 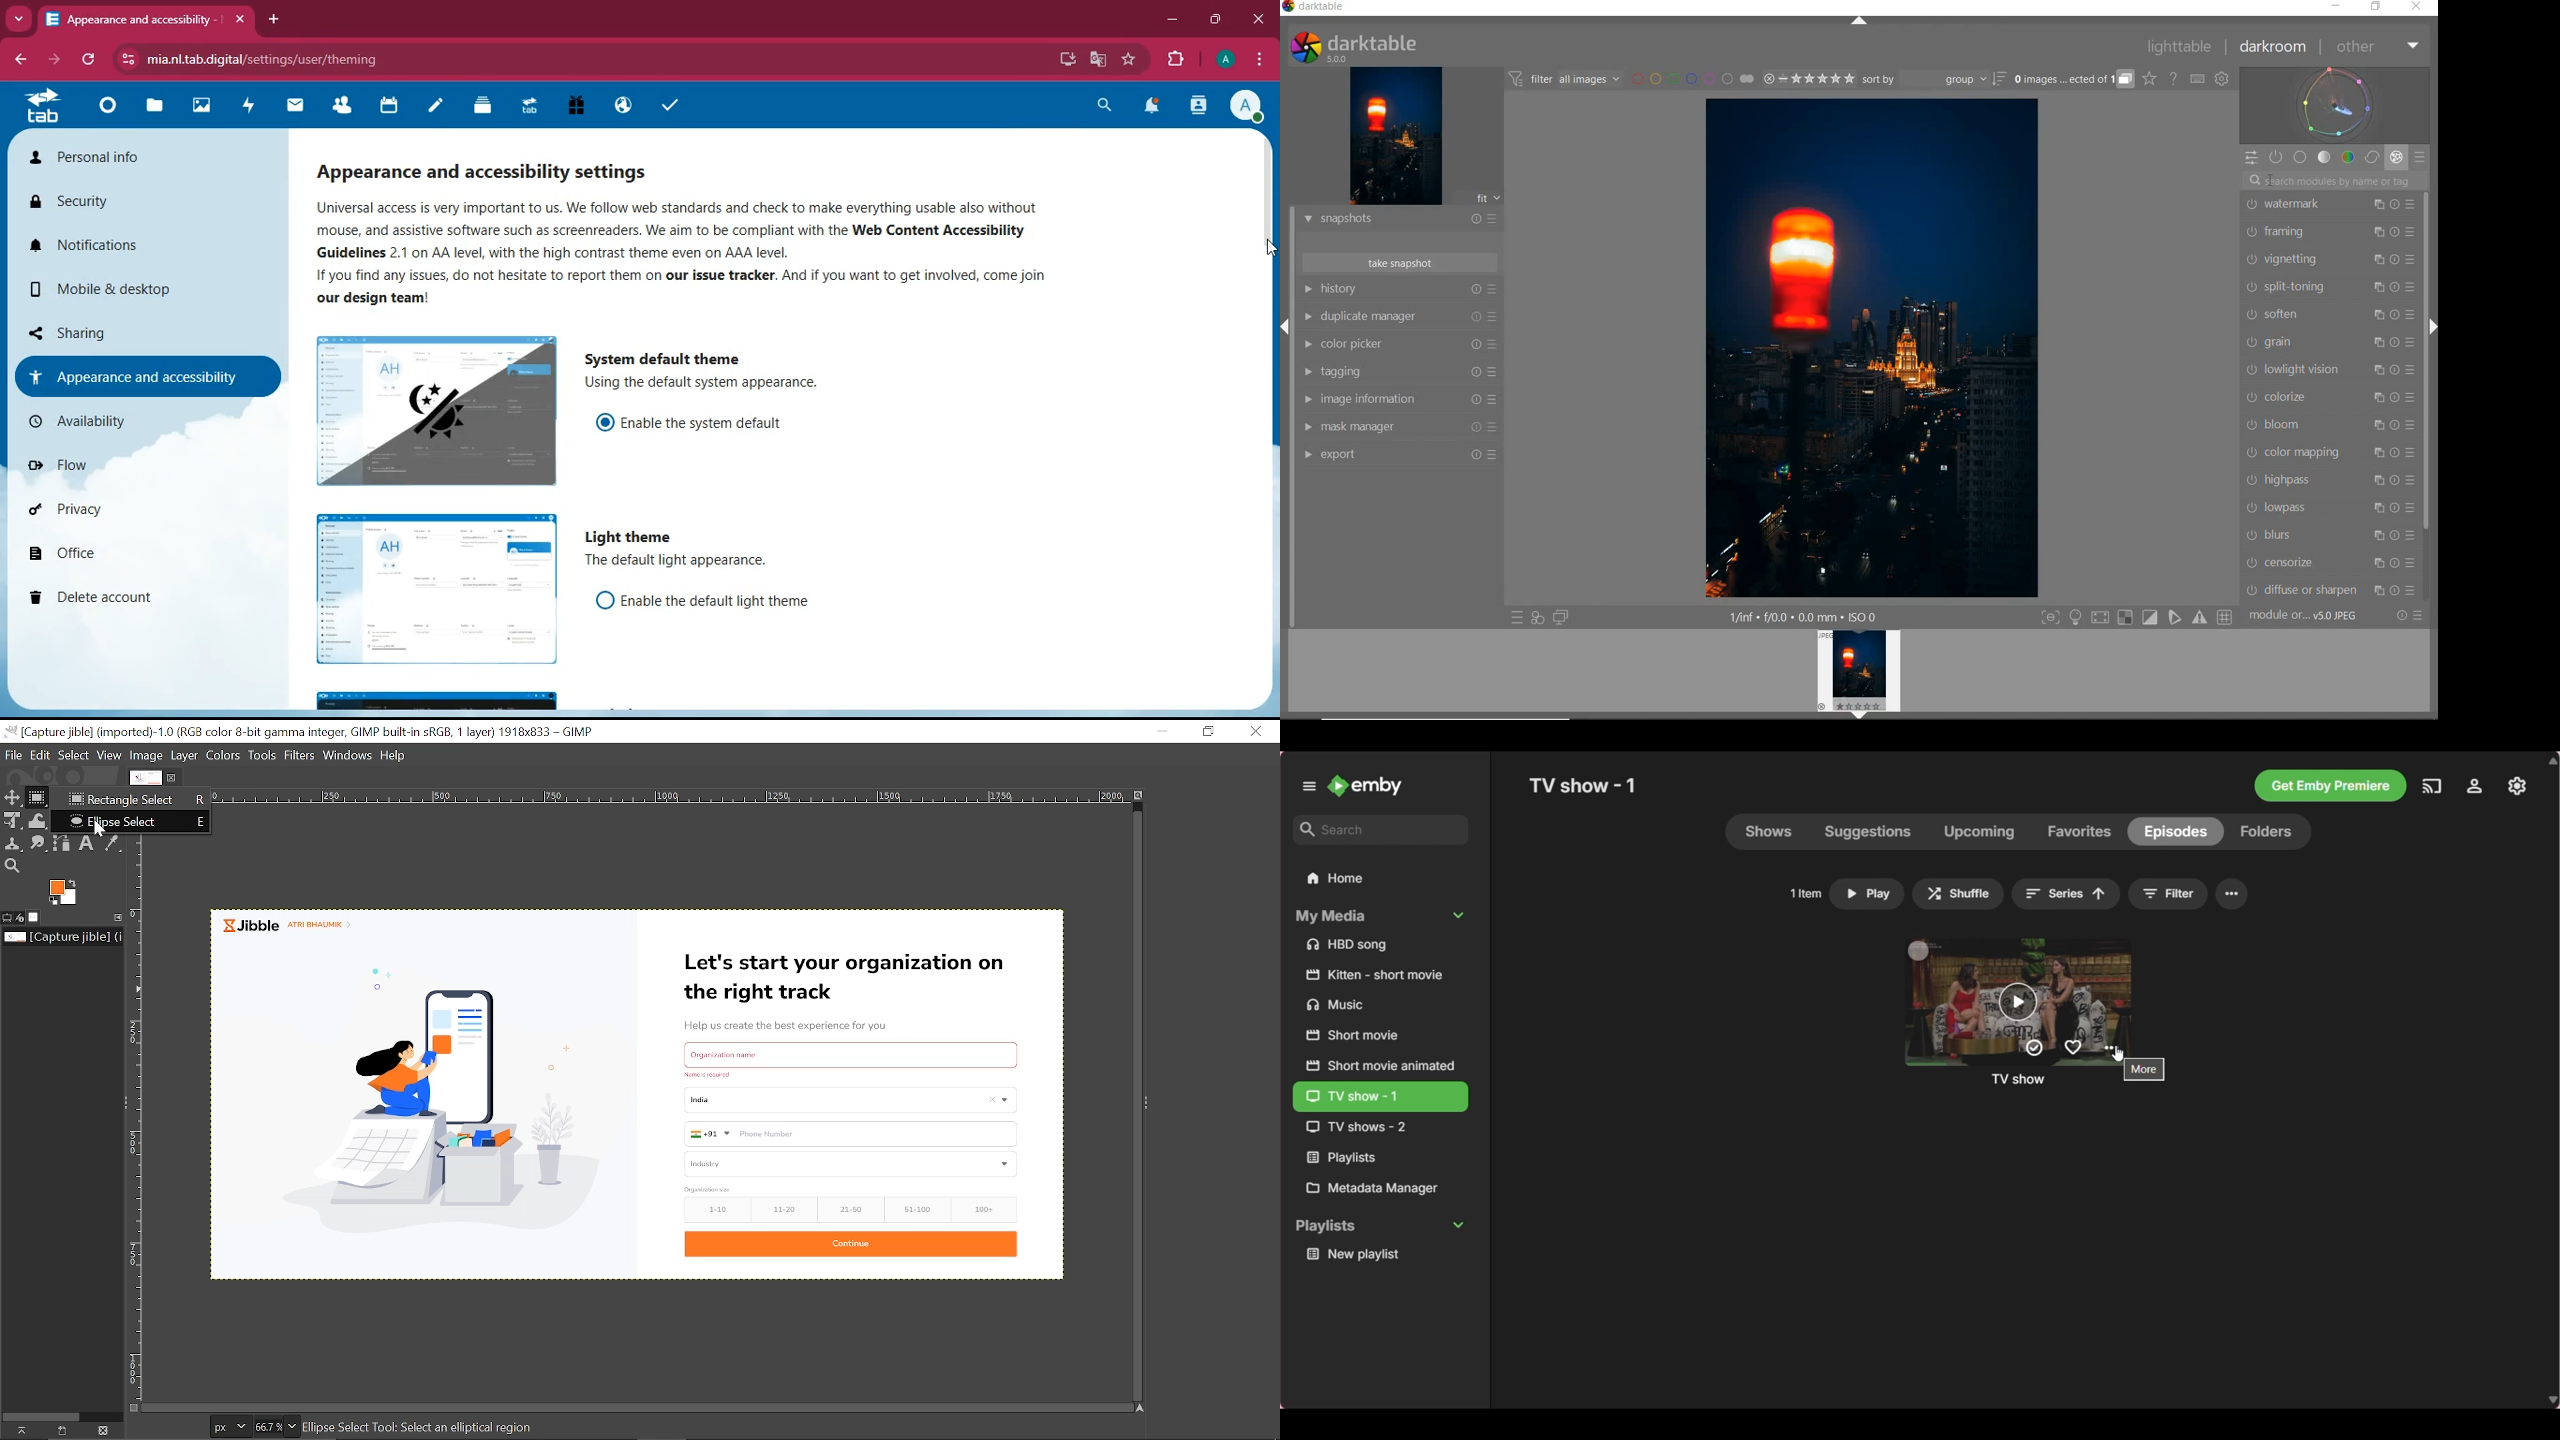 I want to click on Multiple instance, so click(x=2377, y=371).